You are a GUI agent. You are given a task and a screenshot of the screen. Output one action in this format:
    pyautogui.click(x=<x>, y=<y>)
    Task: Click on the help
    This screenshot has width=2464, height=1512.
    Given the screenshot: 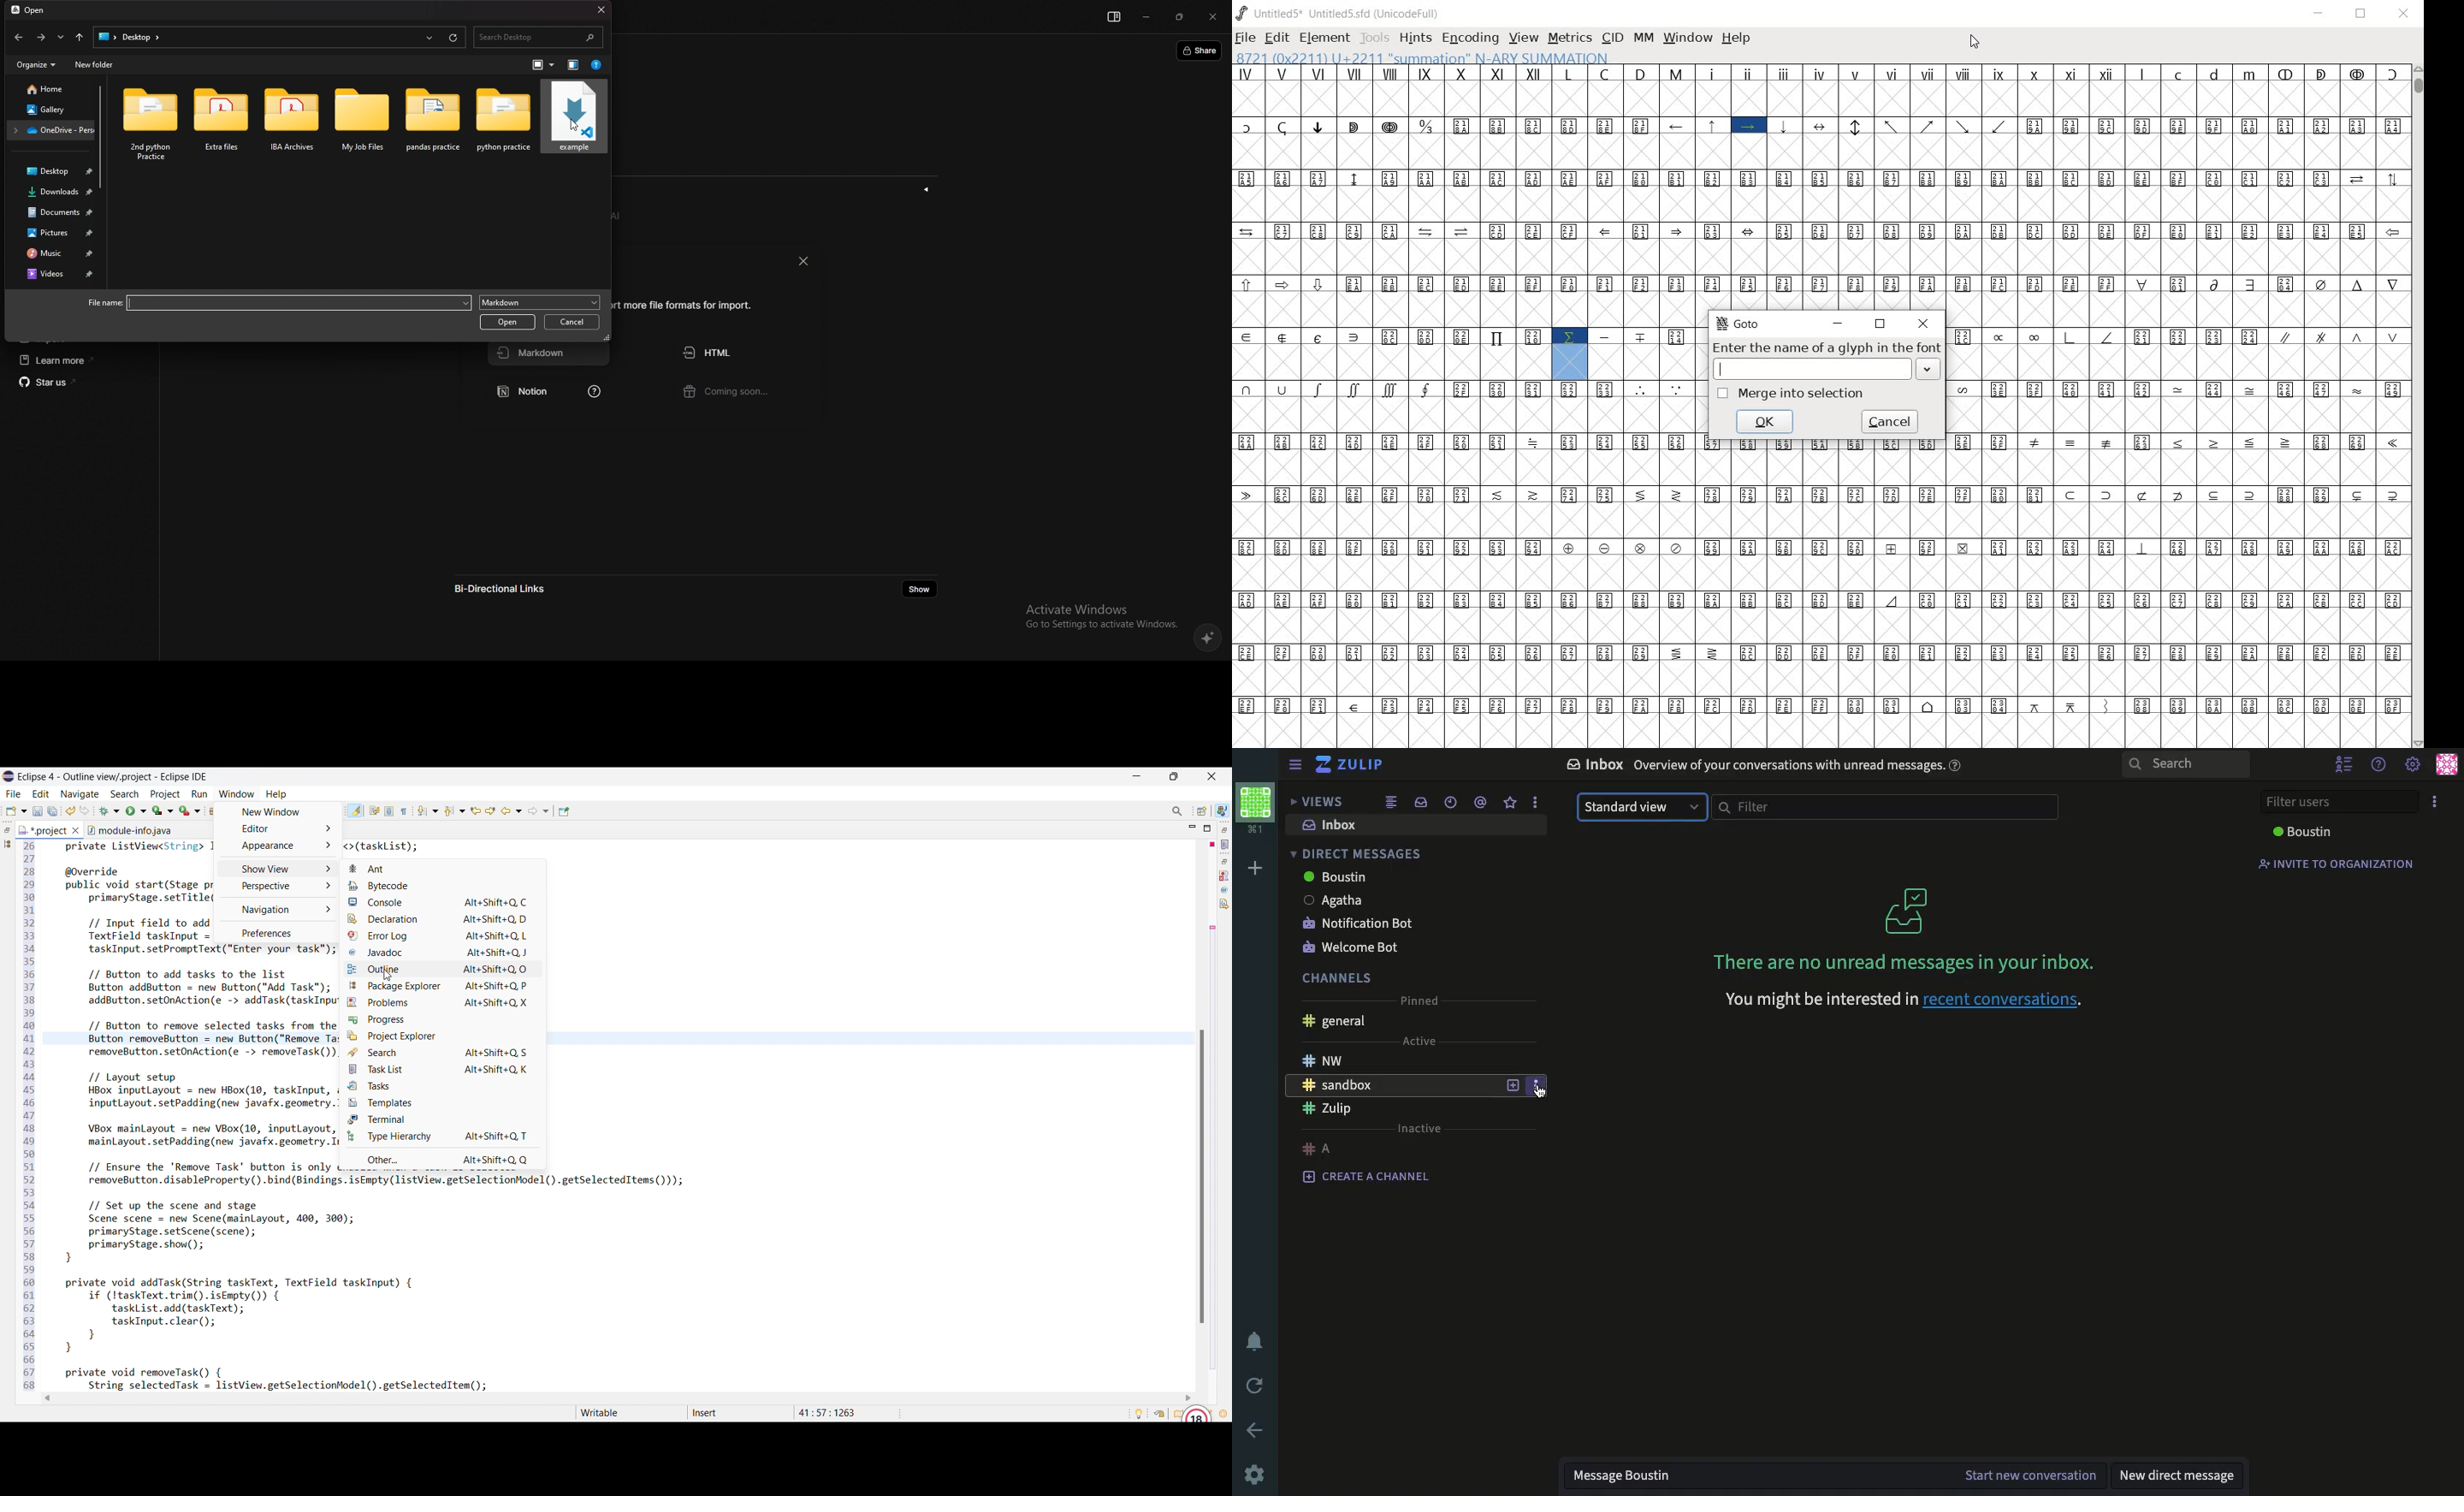 What is the action you would take?
    pyautogui.click(x=2379, y=764)
    